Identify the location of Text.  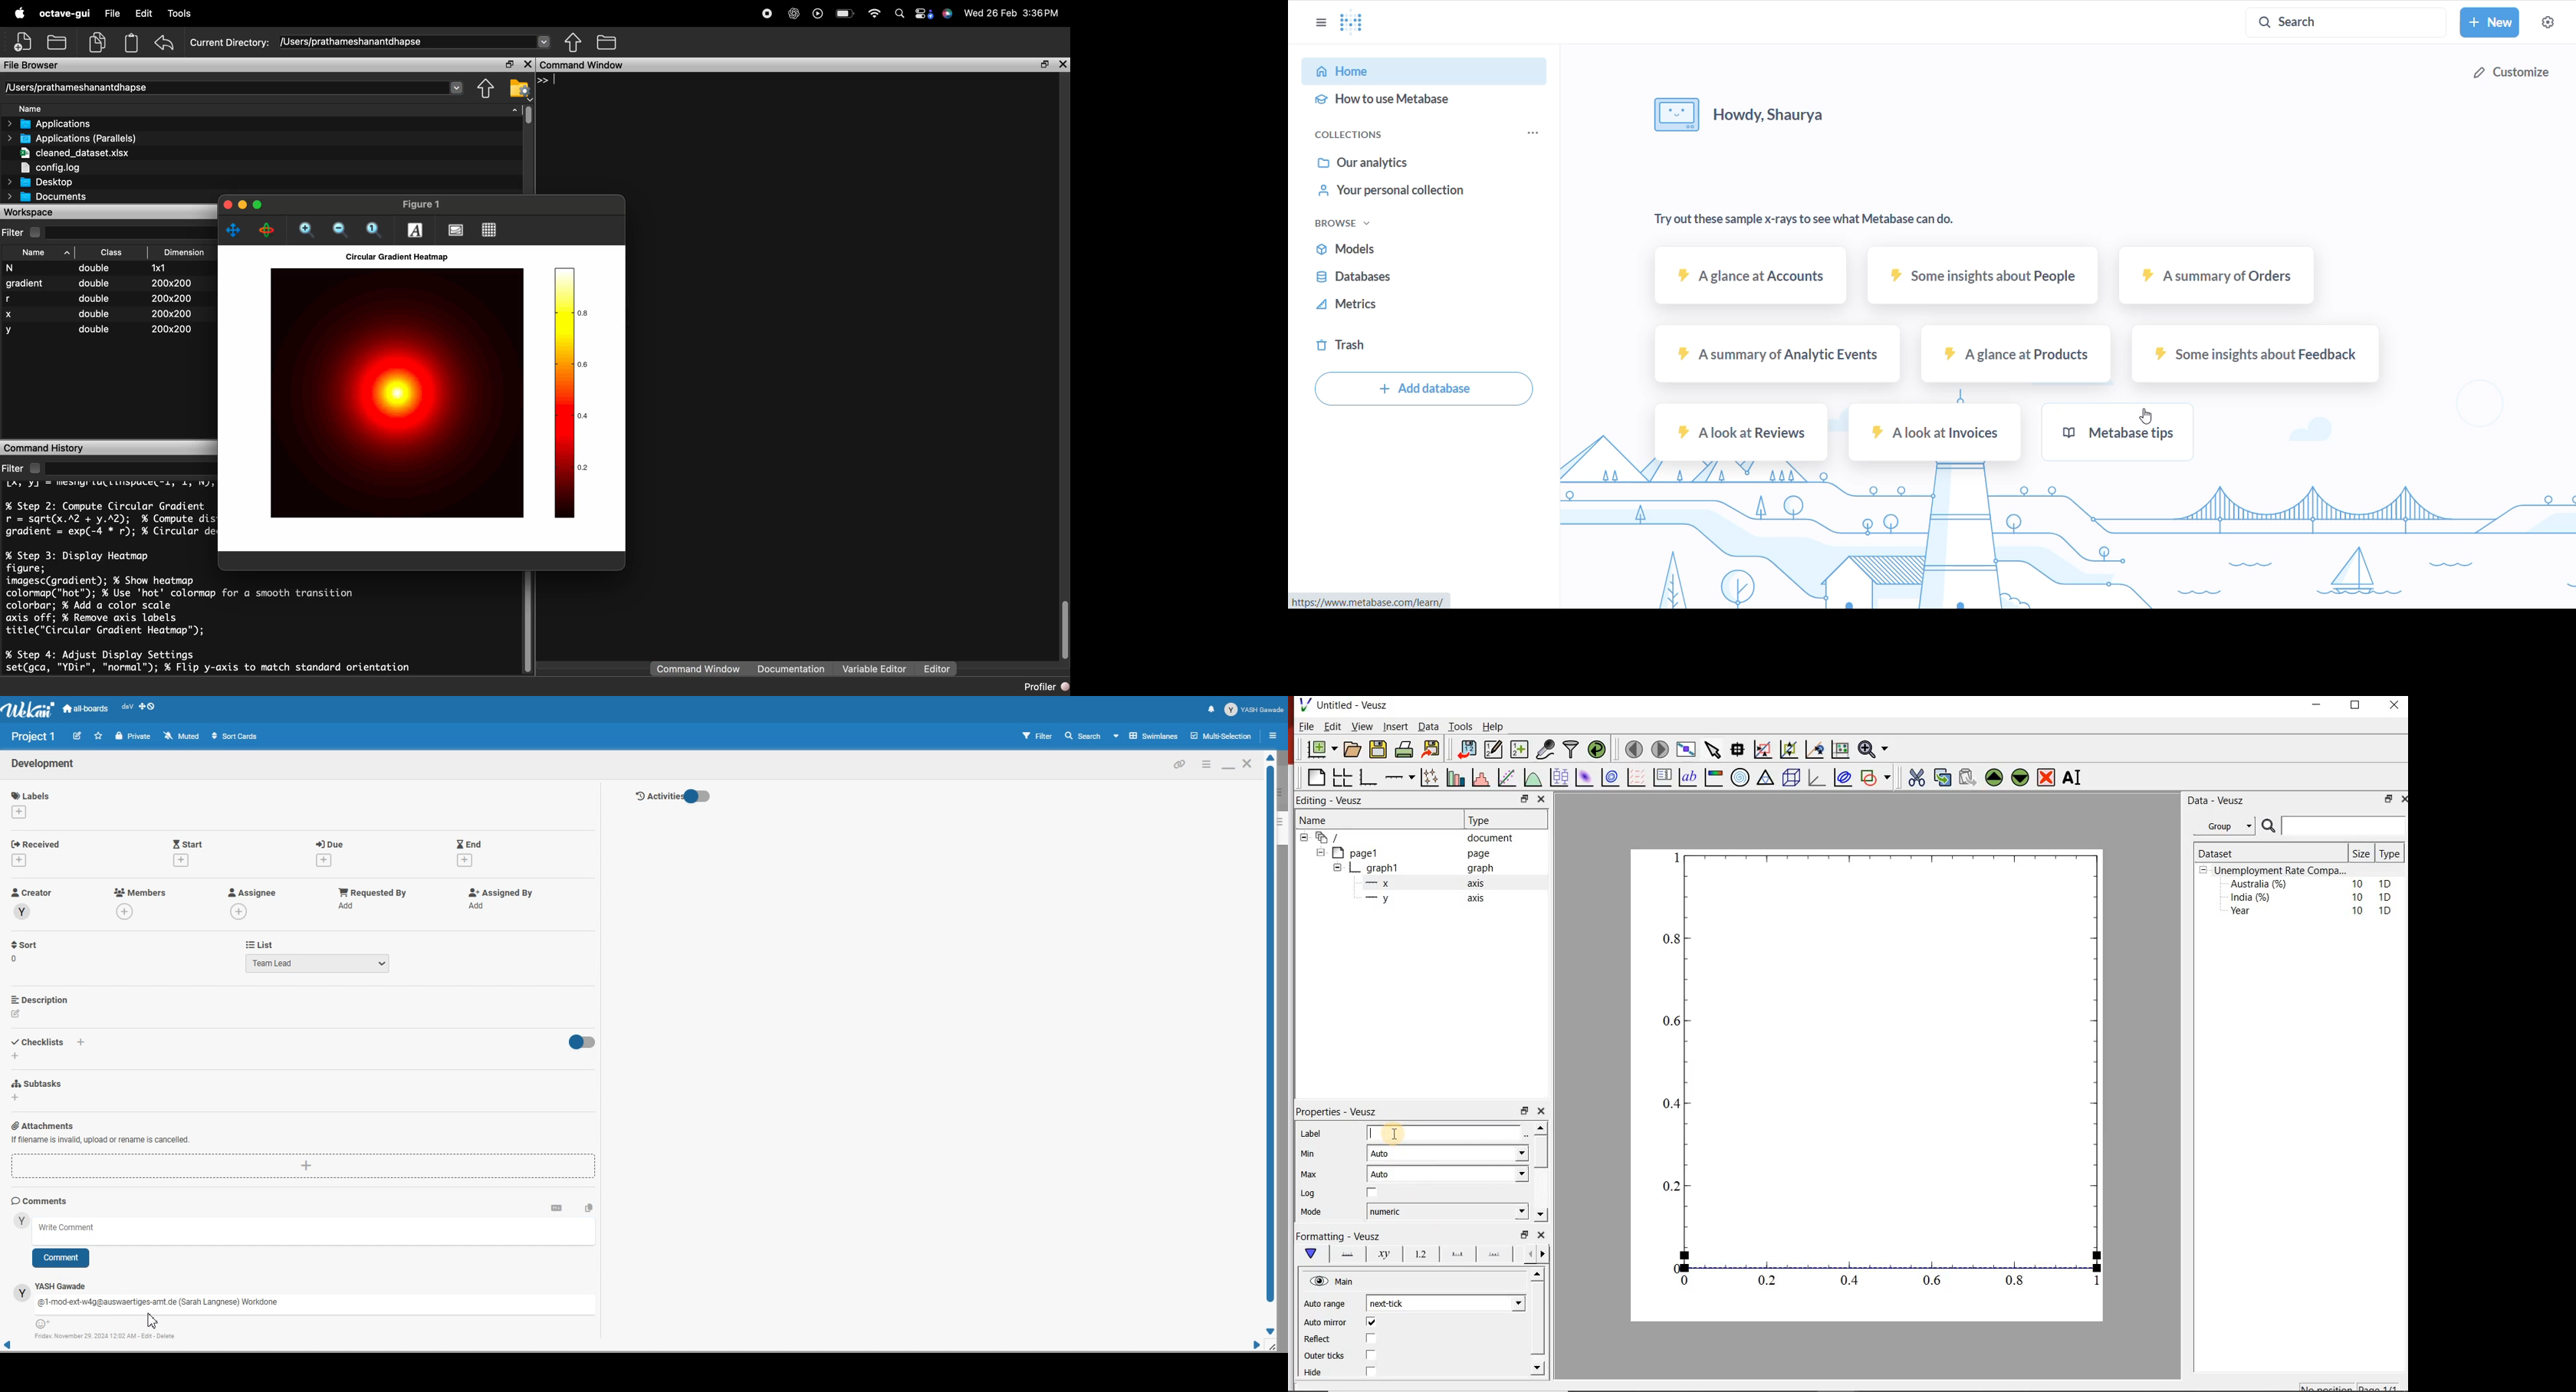
(44, 764).